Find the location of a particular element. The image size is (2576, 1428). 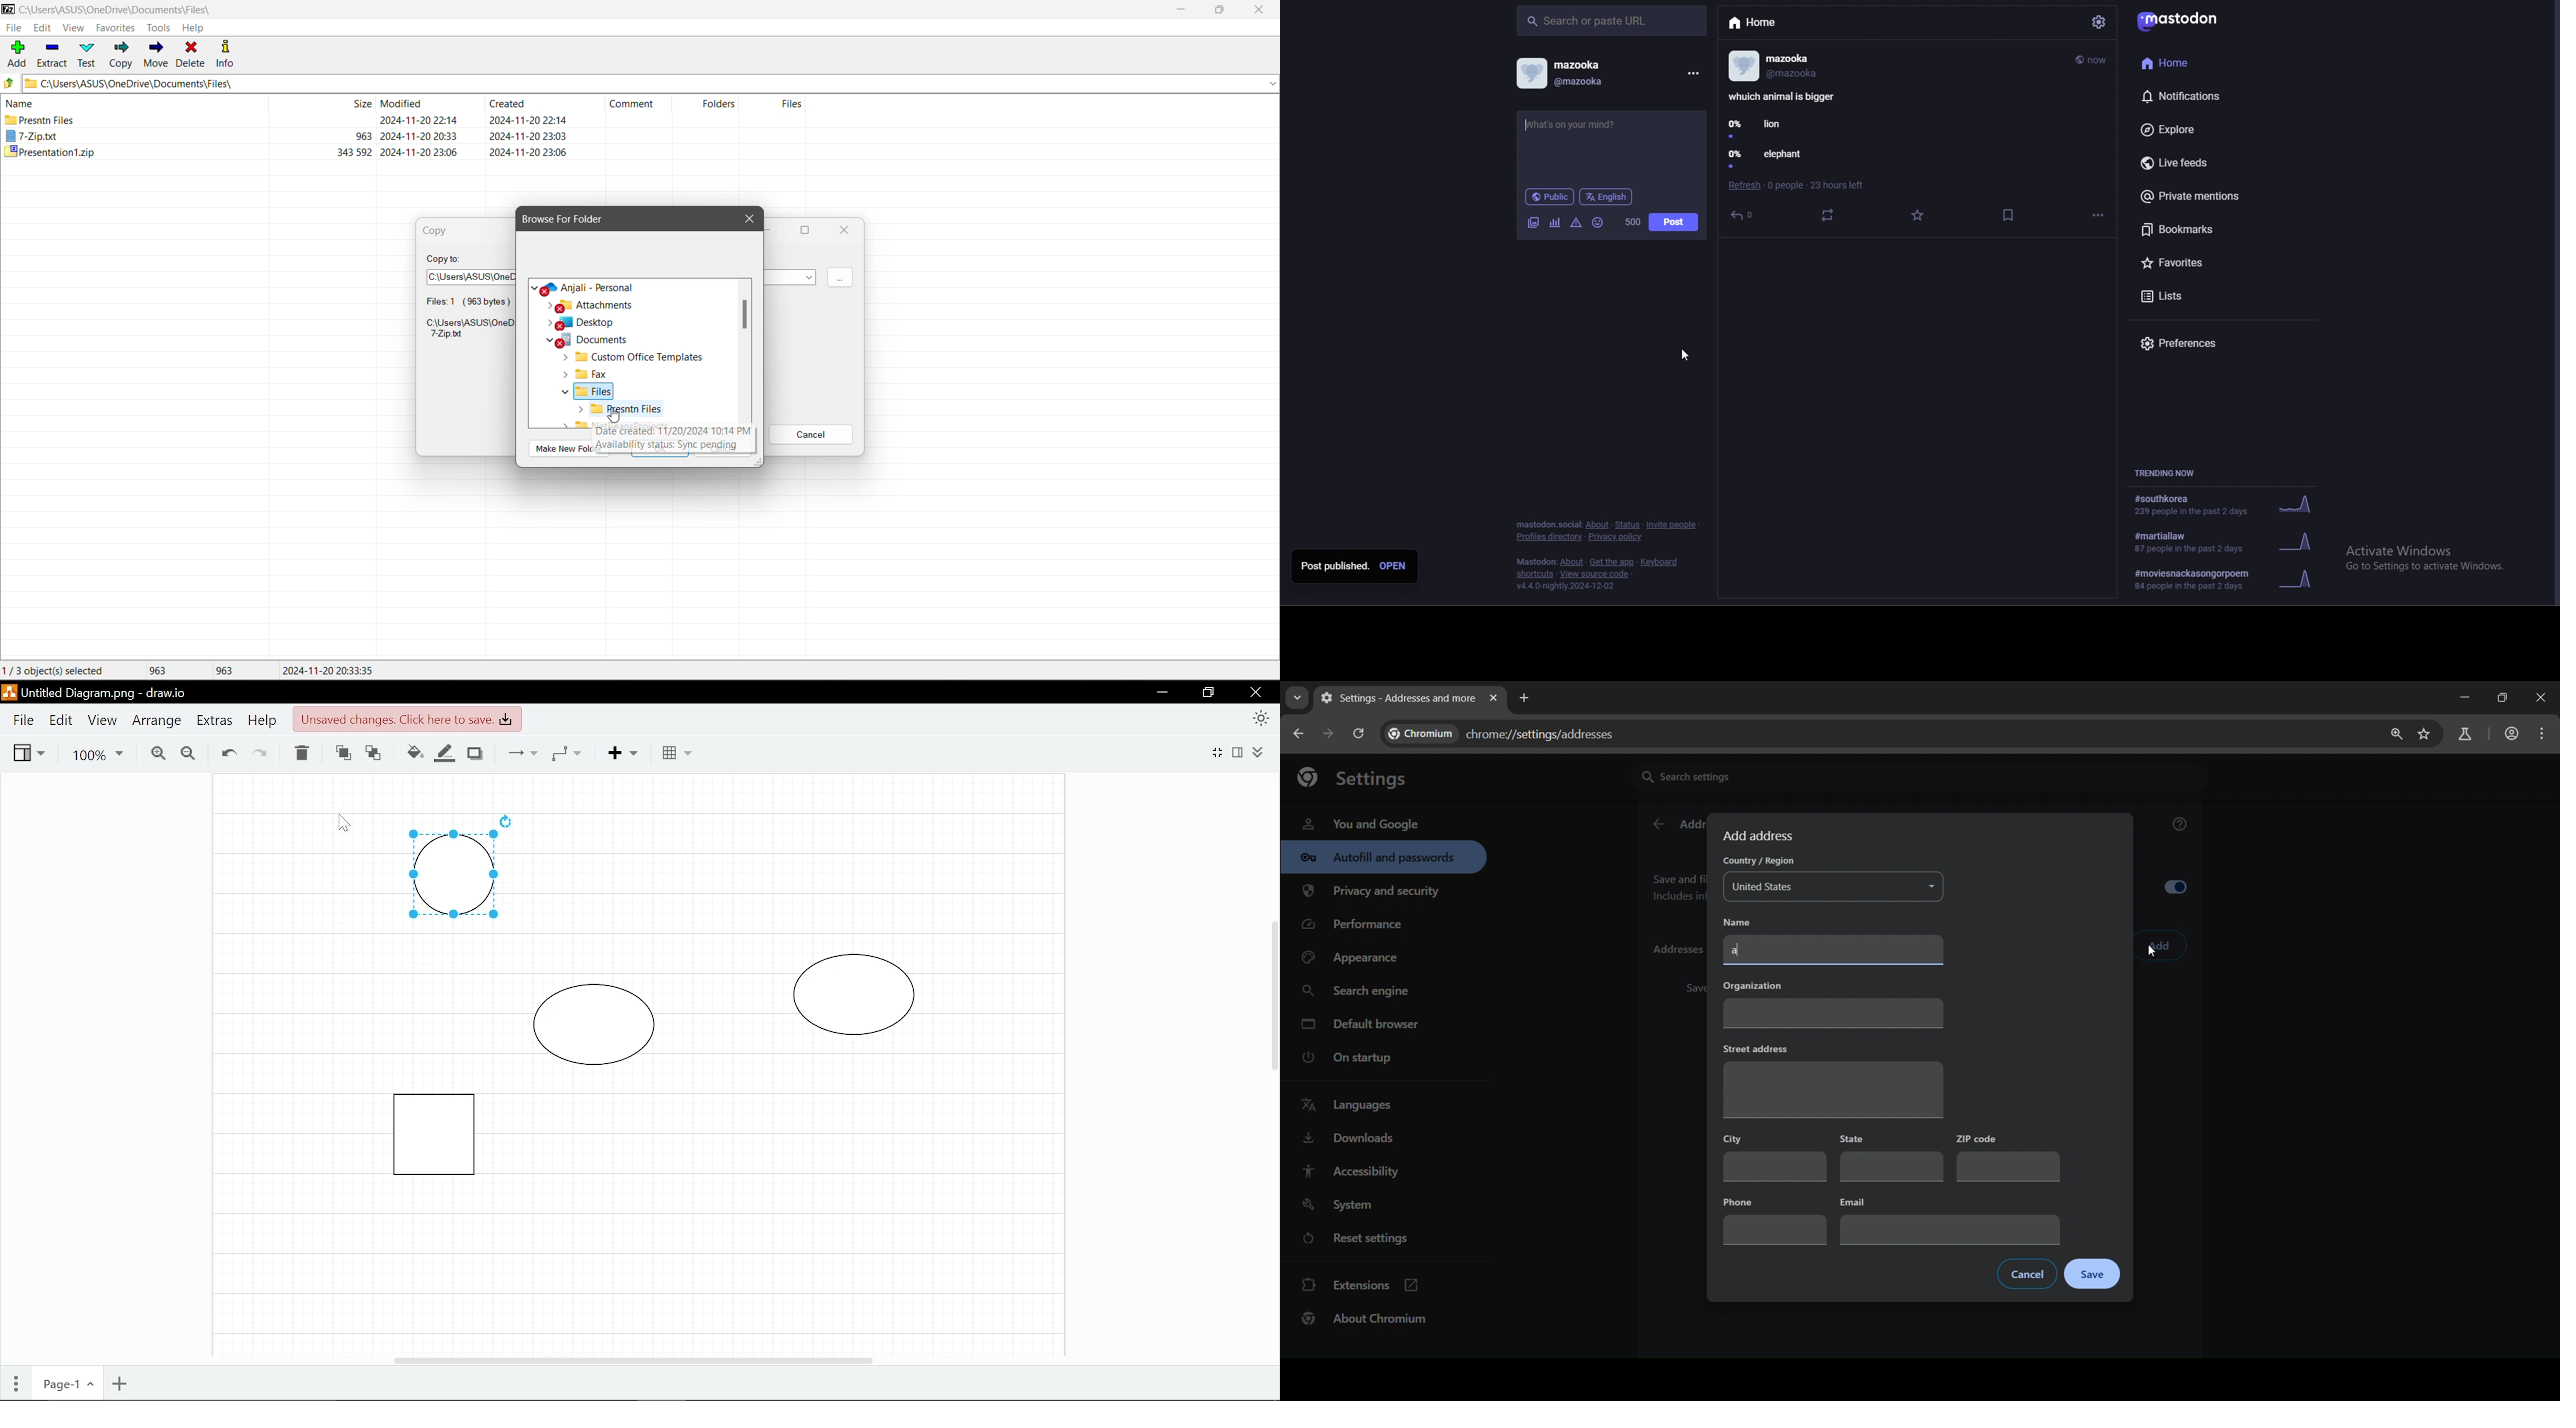

Add page is located at coordinates (121, 1384).